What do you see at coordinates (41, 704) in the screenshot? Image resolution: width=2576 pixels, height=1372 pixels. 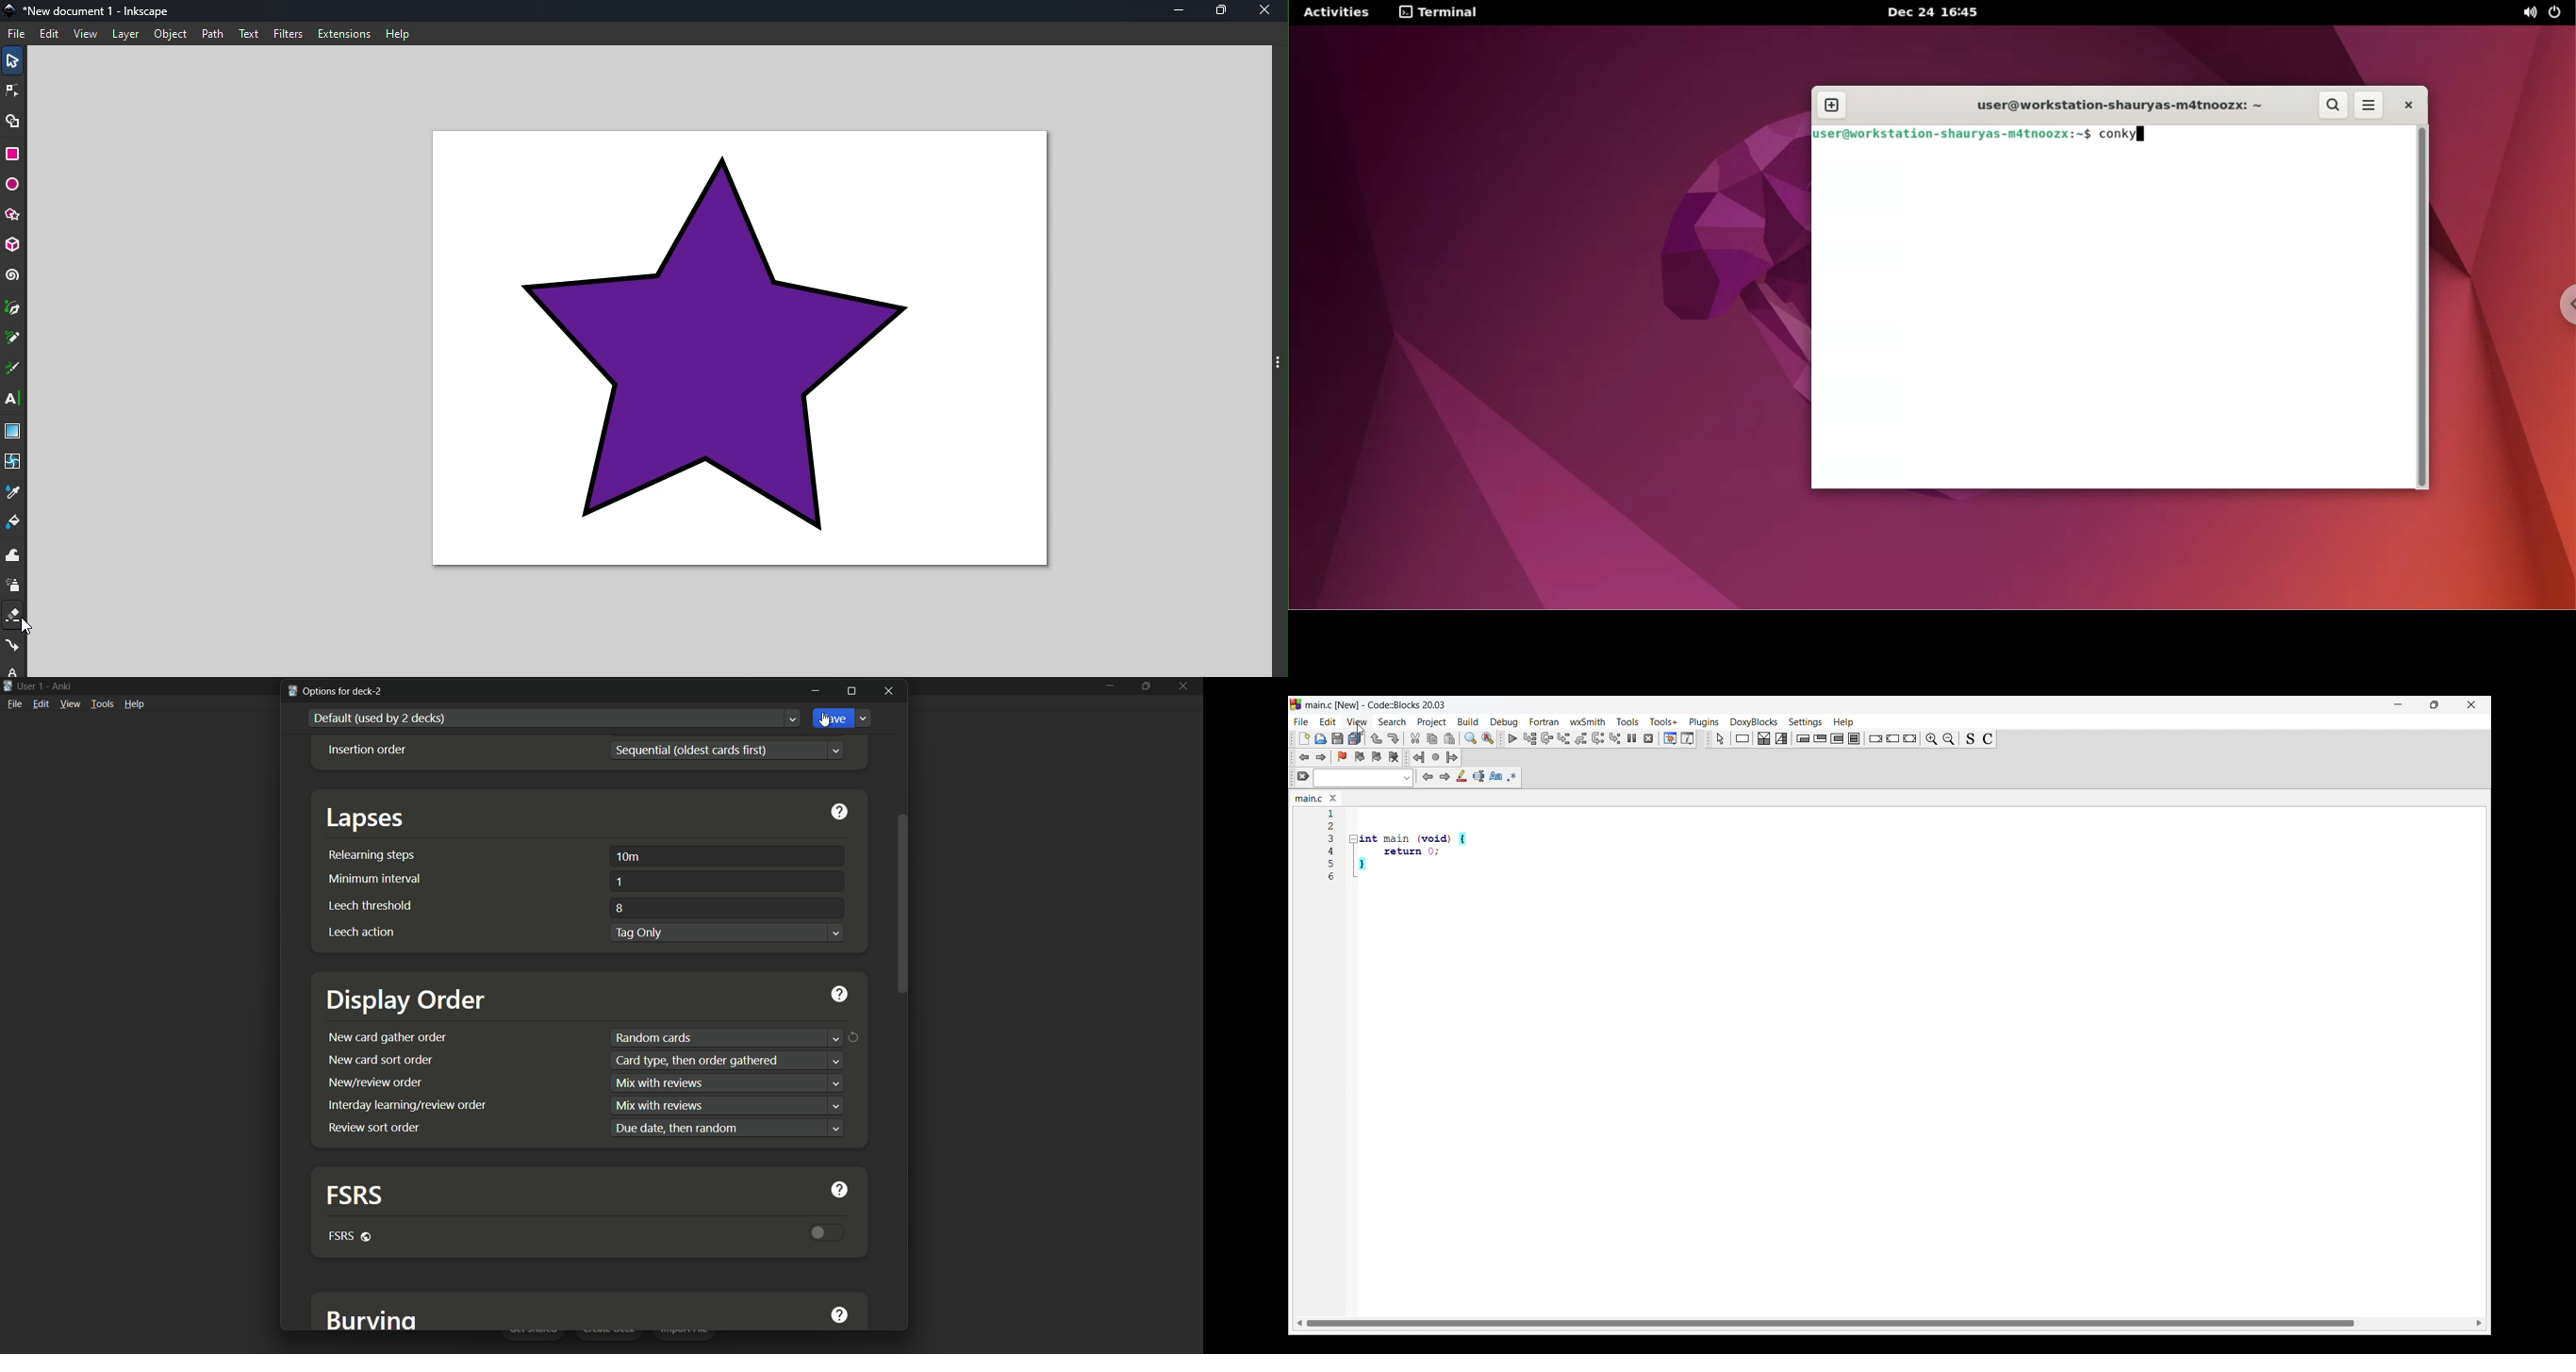 I see `edit menu` at bounding box center [41, 704].